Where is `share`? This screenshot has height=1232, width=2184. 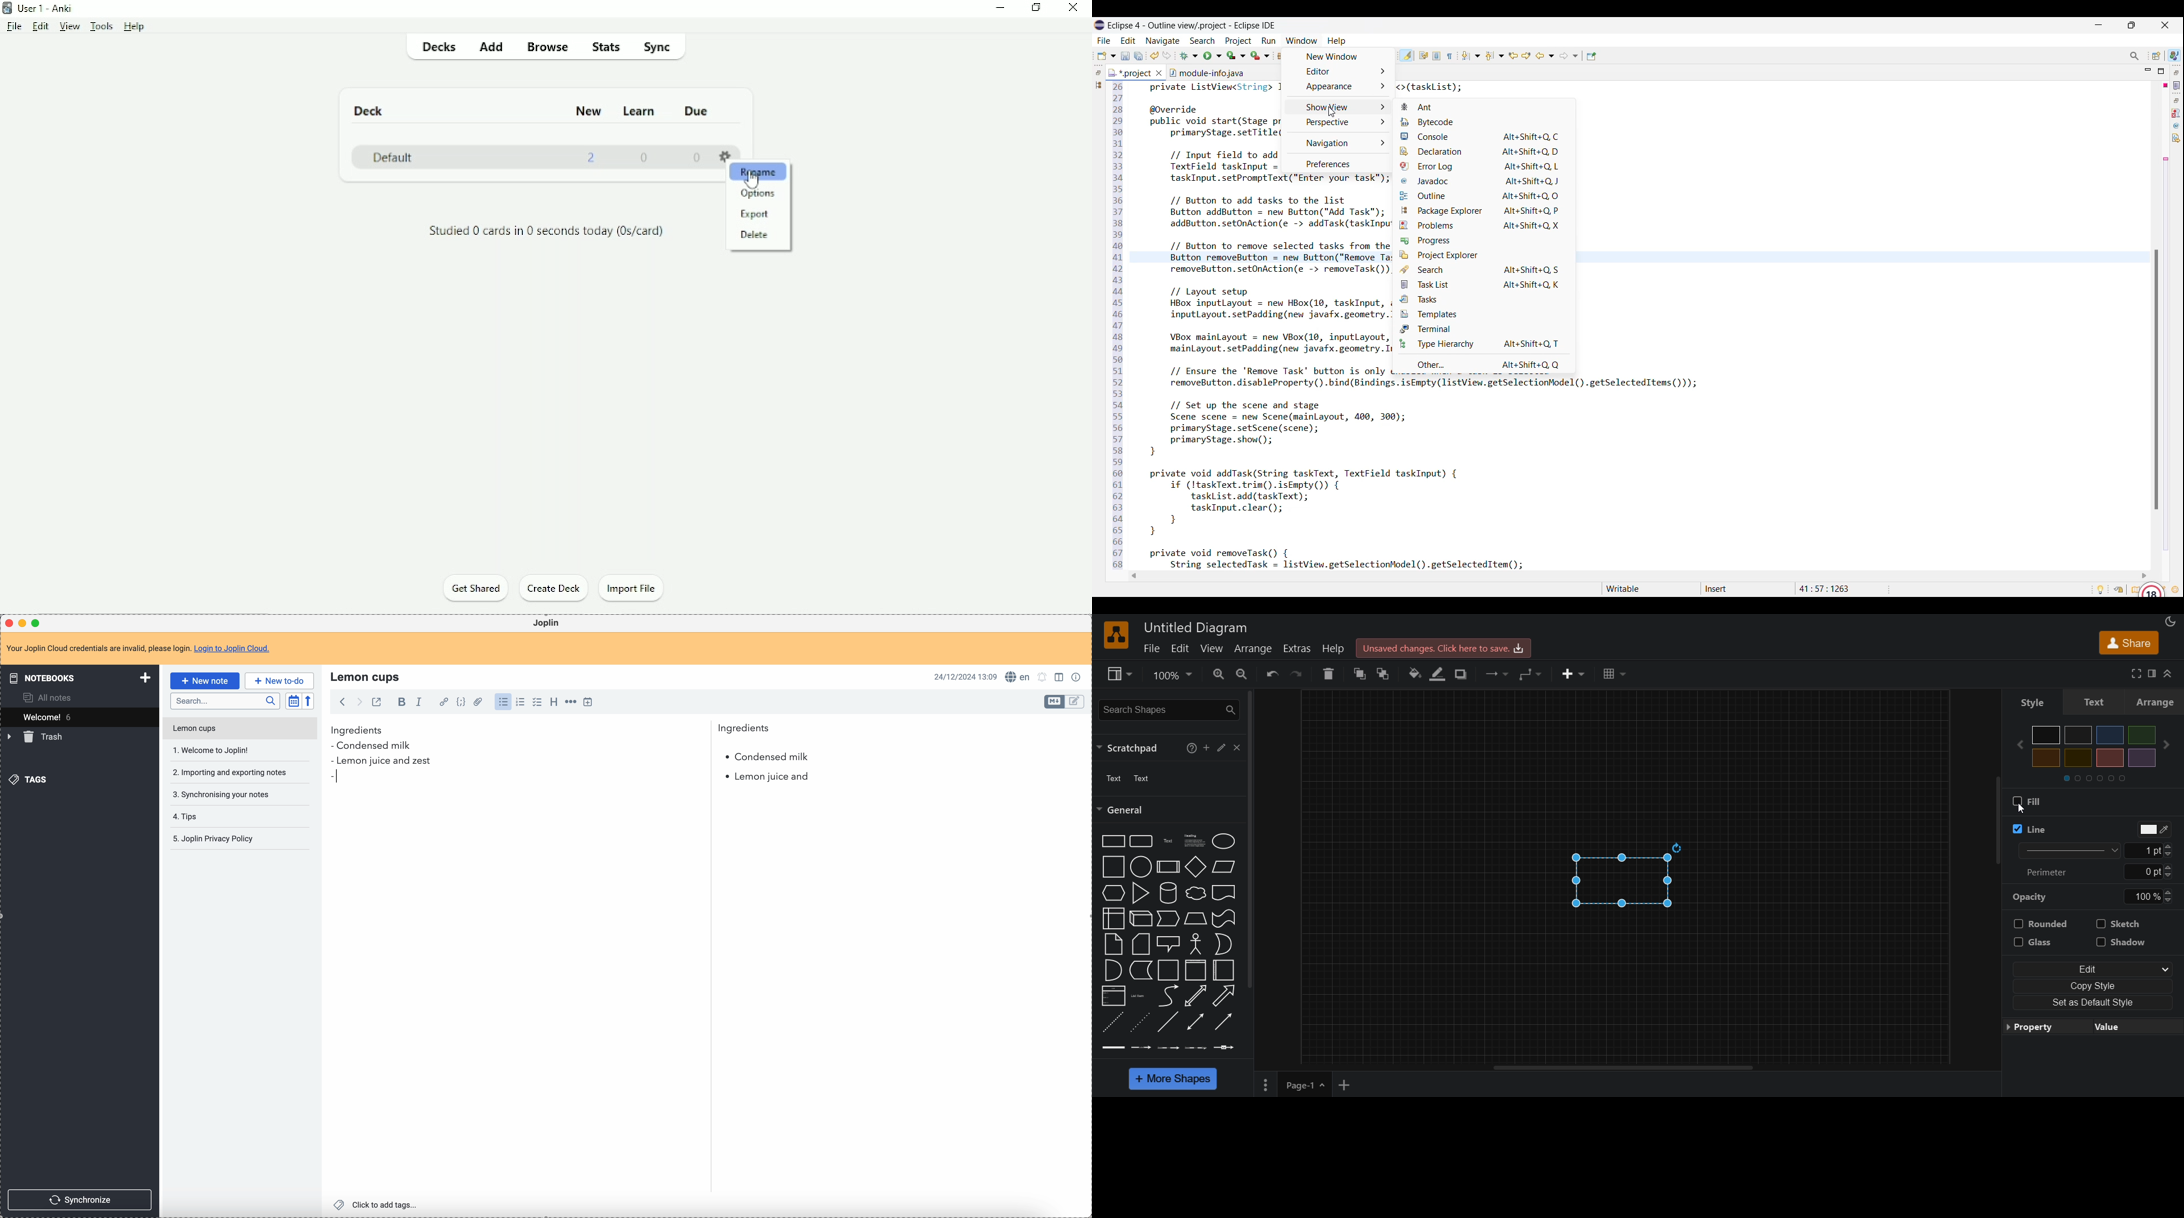 share is located at coordinates (2128, 641).